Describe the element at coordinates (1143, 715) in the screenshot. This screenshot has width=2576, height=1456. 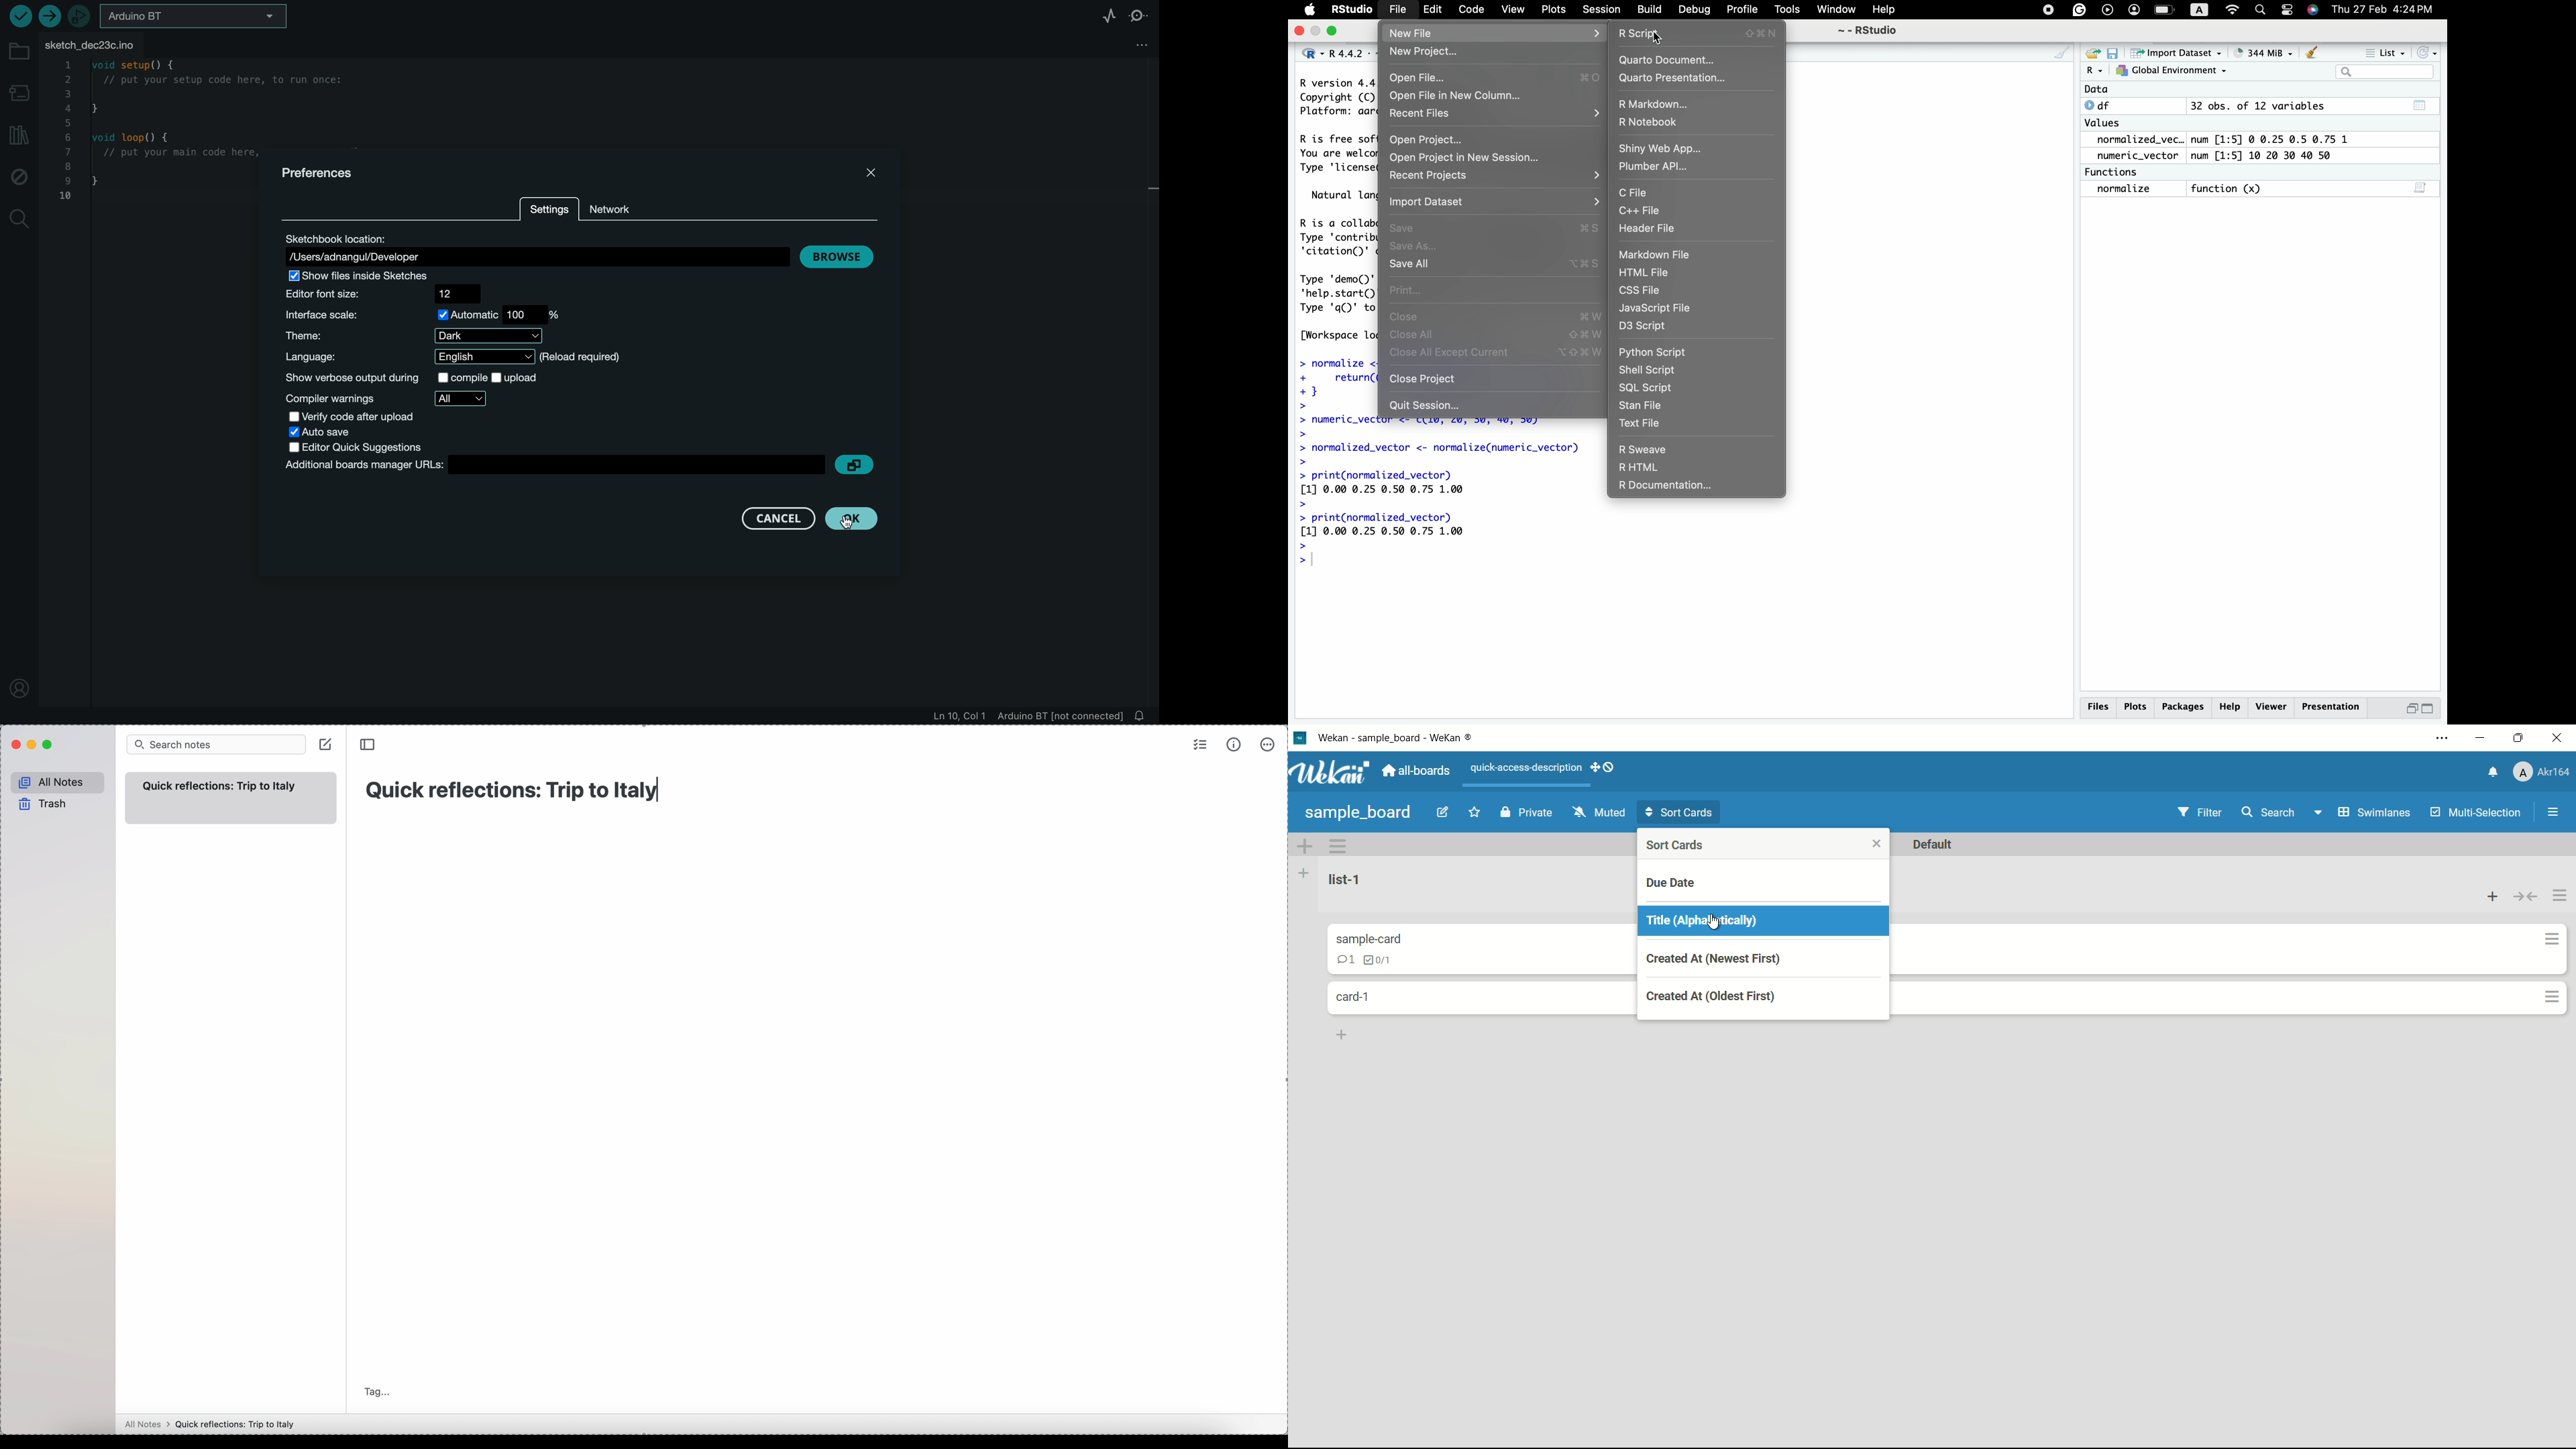
I see `notification` at that location.